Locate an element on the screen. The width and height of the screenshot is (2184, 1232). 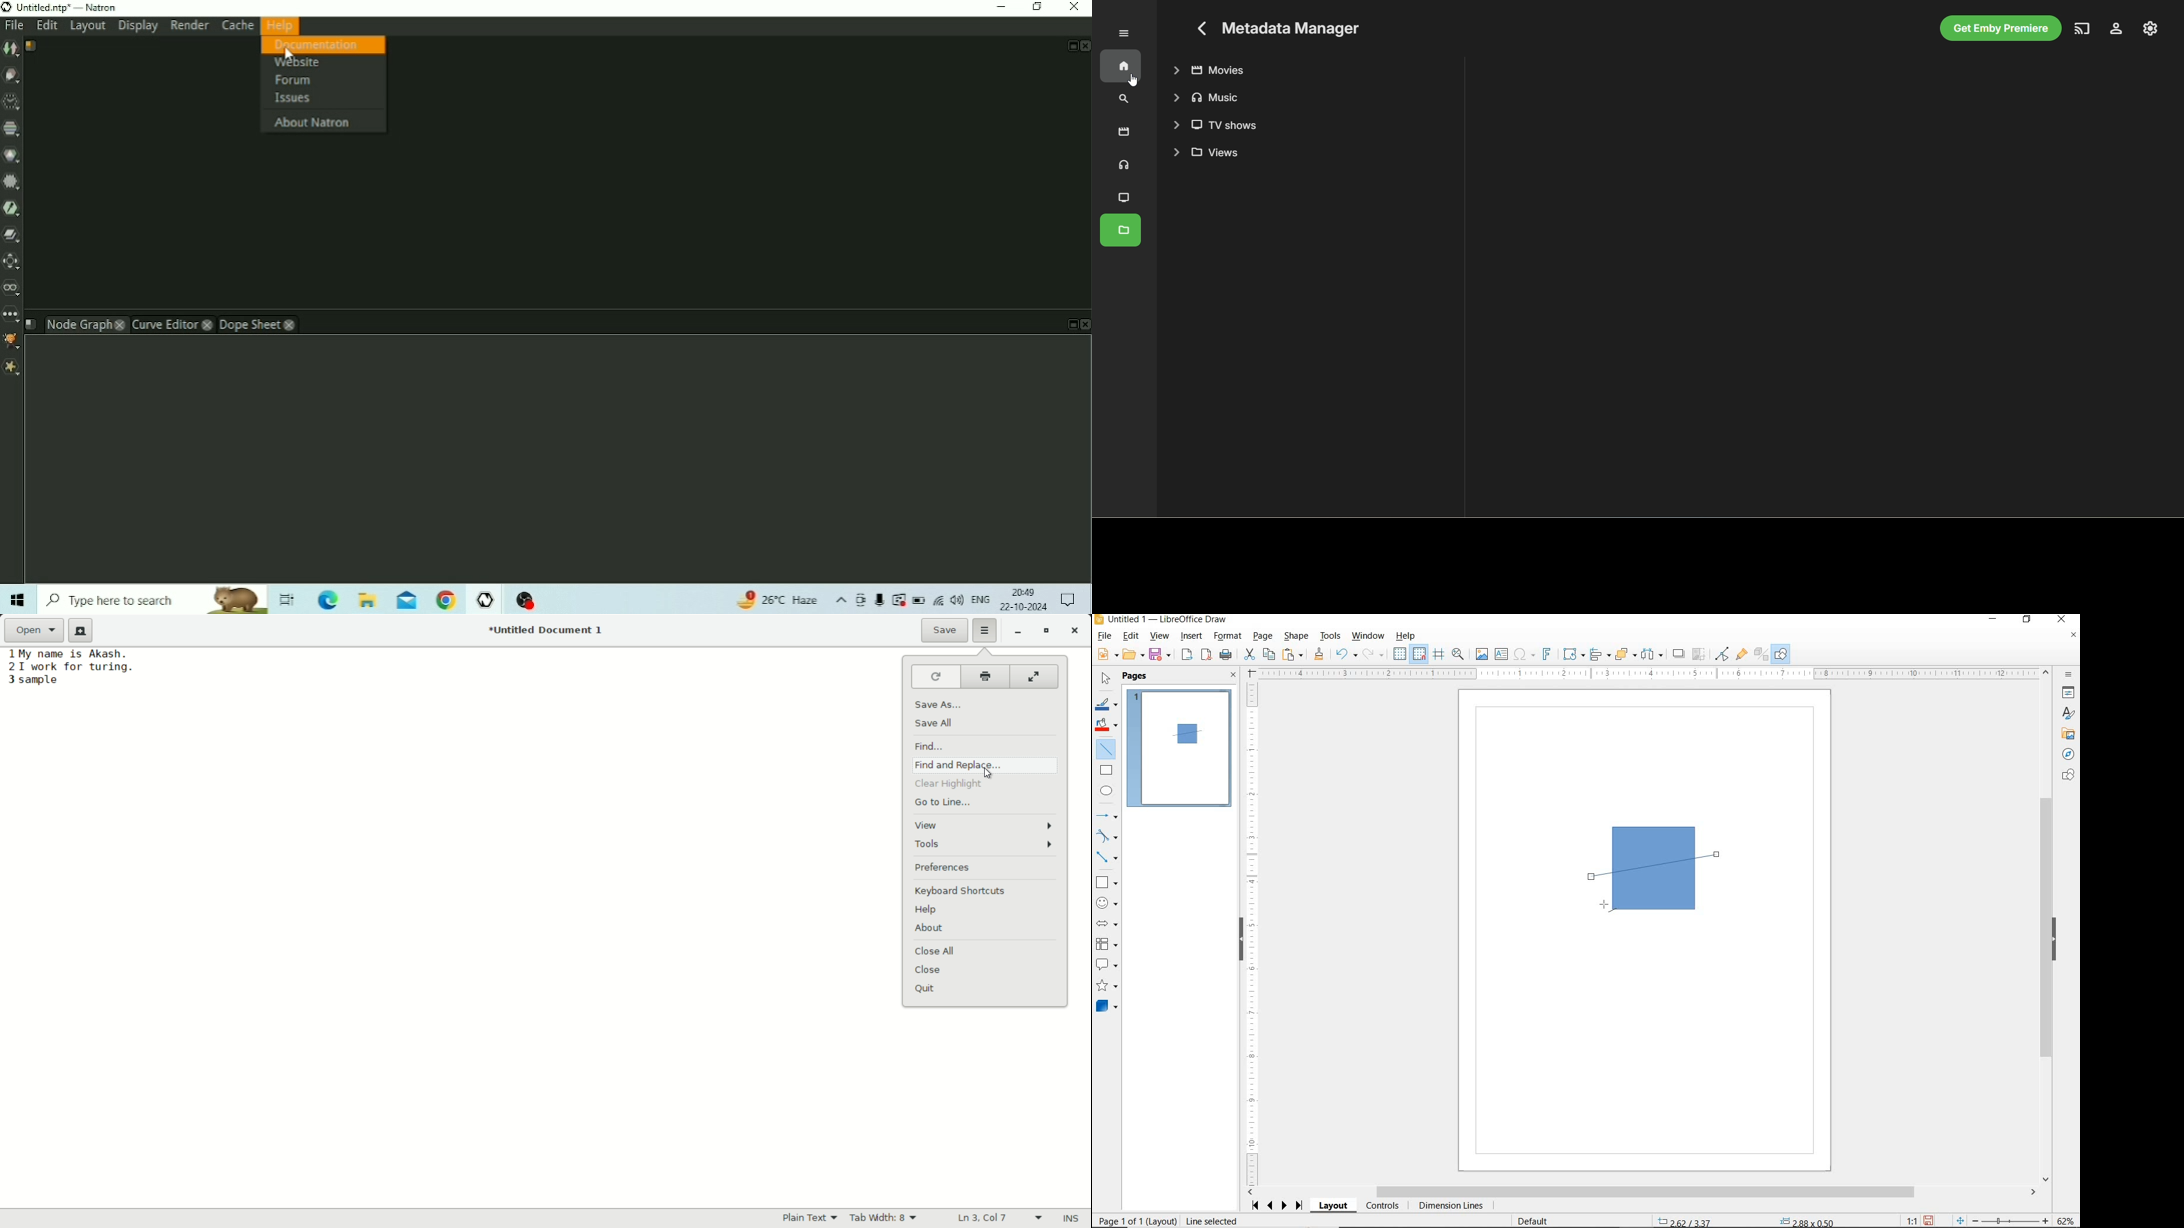
CLONE FORMATTING is located at coordinates (1318, 655).